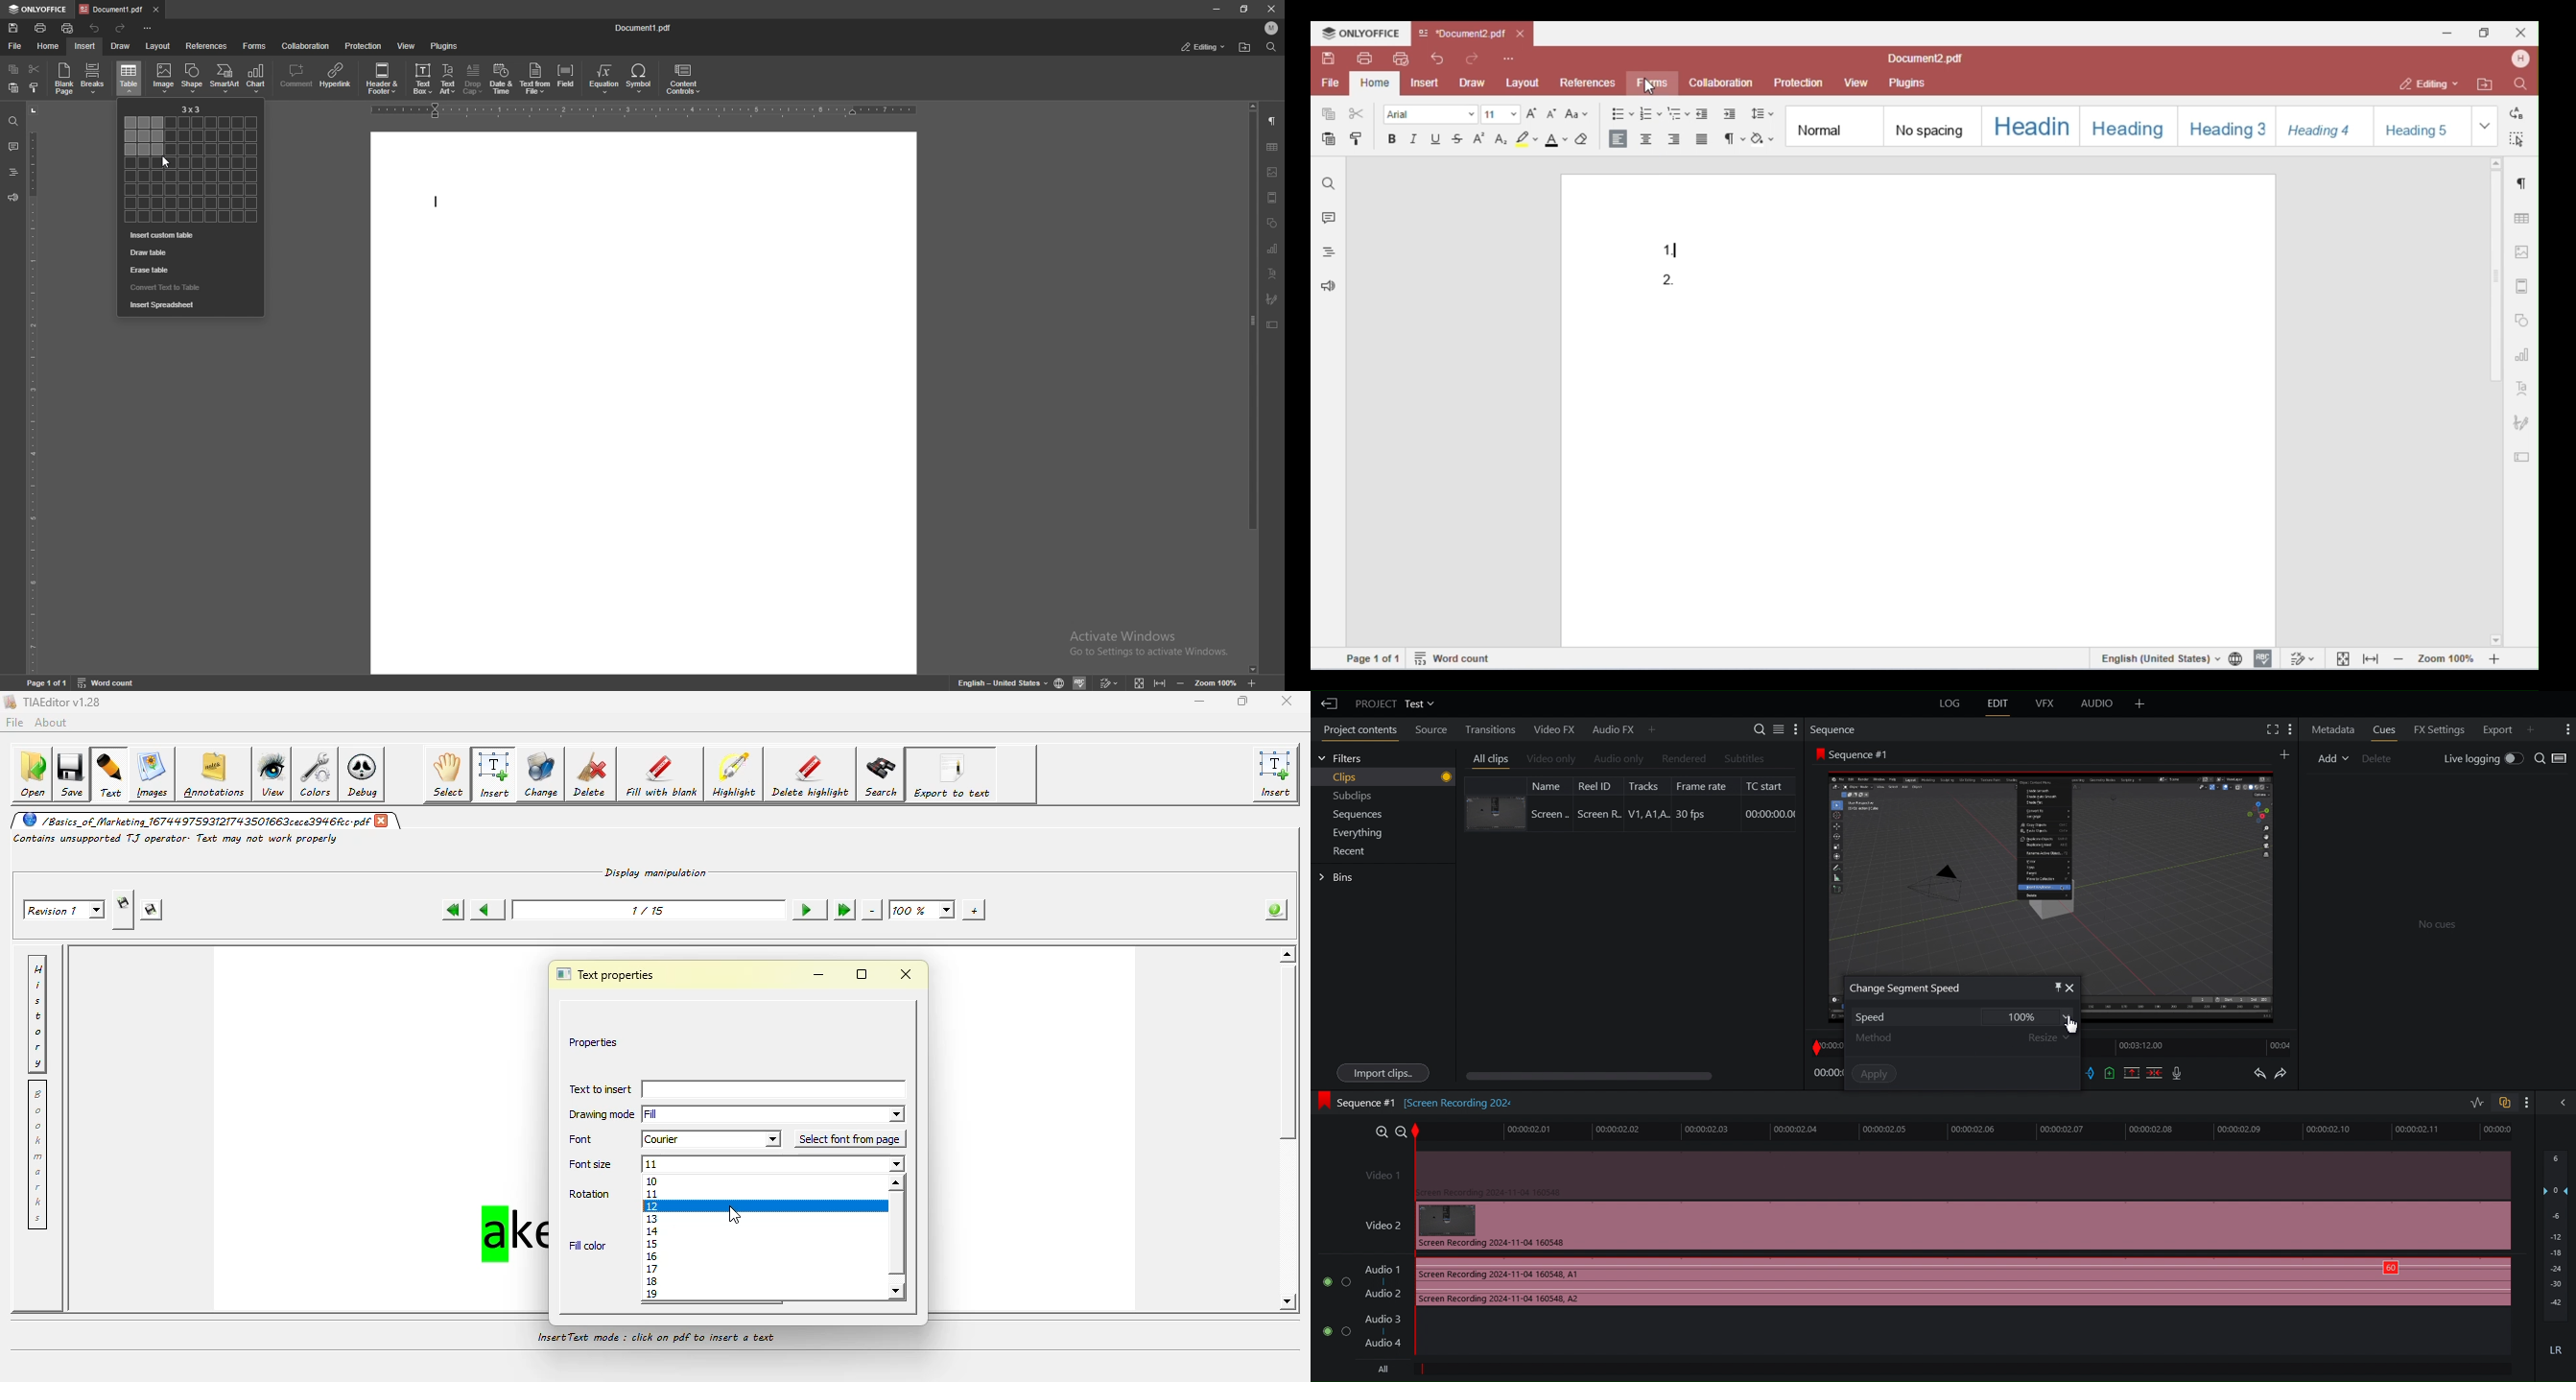  What do you see at coordinates (15, 46) in the screenshot?
I see `file` at bounding box center [15, 46].